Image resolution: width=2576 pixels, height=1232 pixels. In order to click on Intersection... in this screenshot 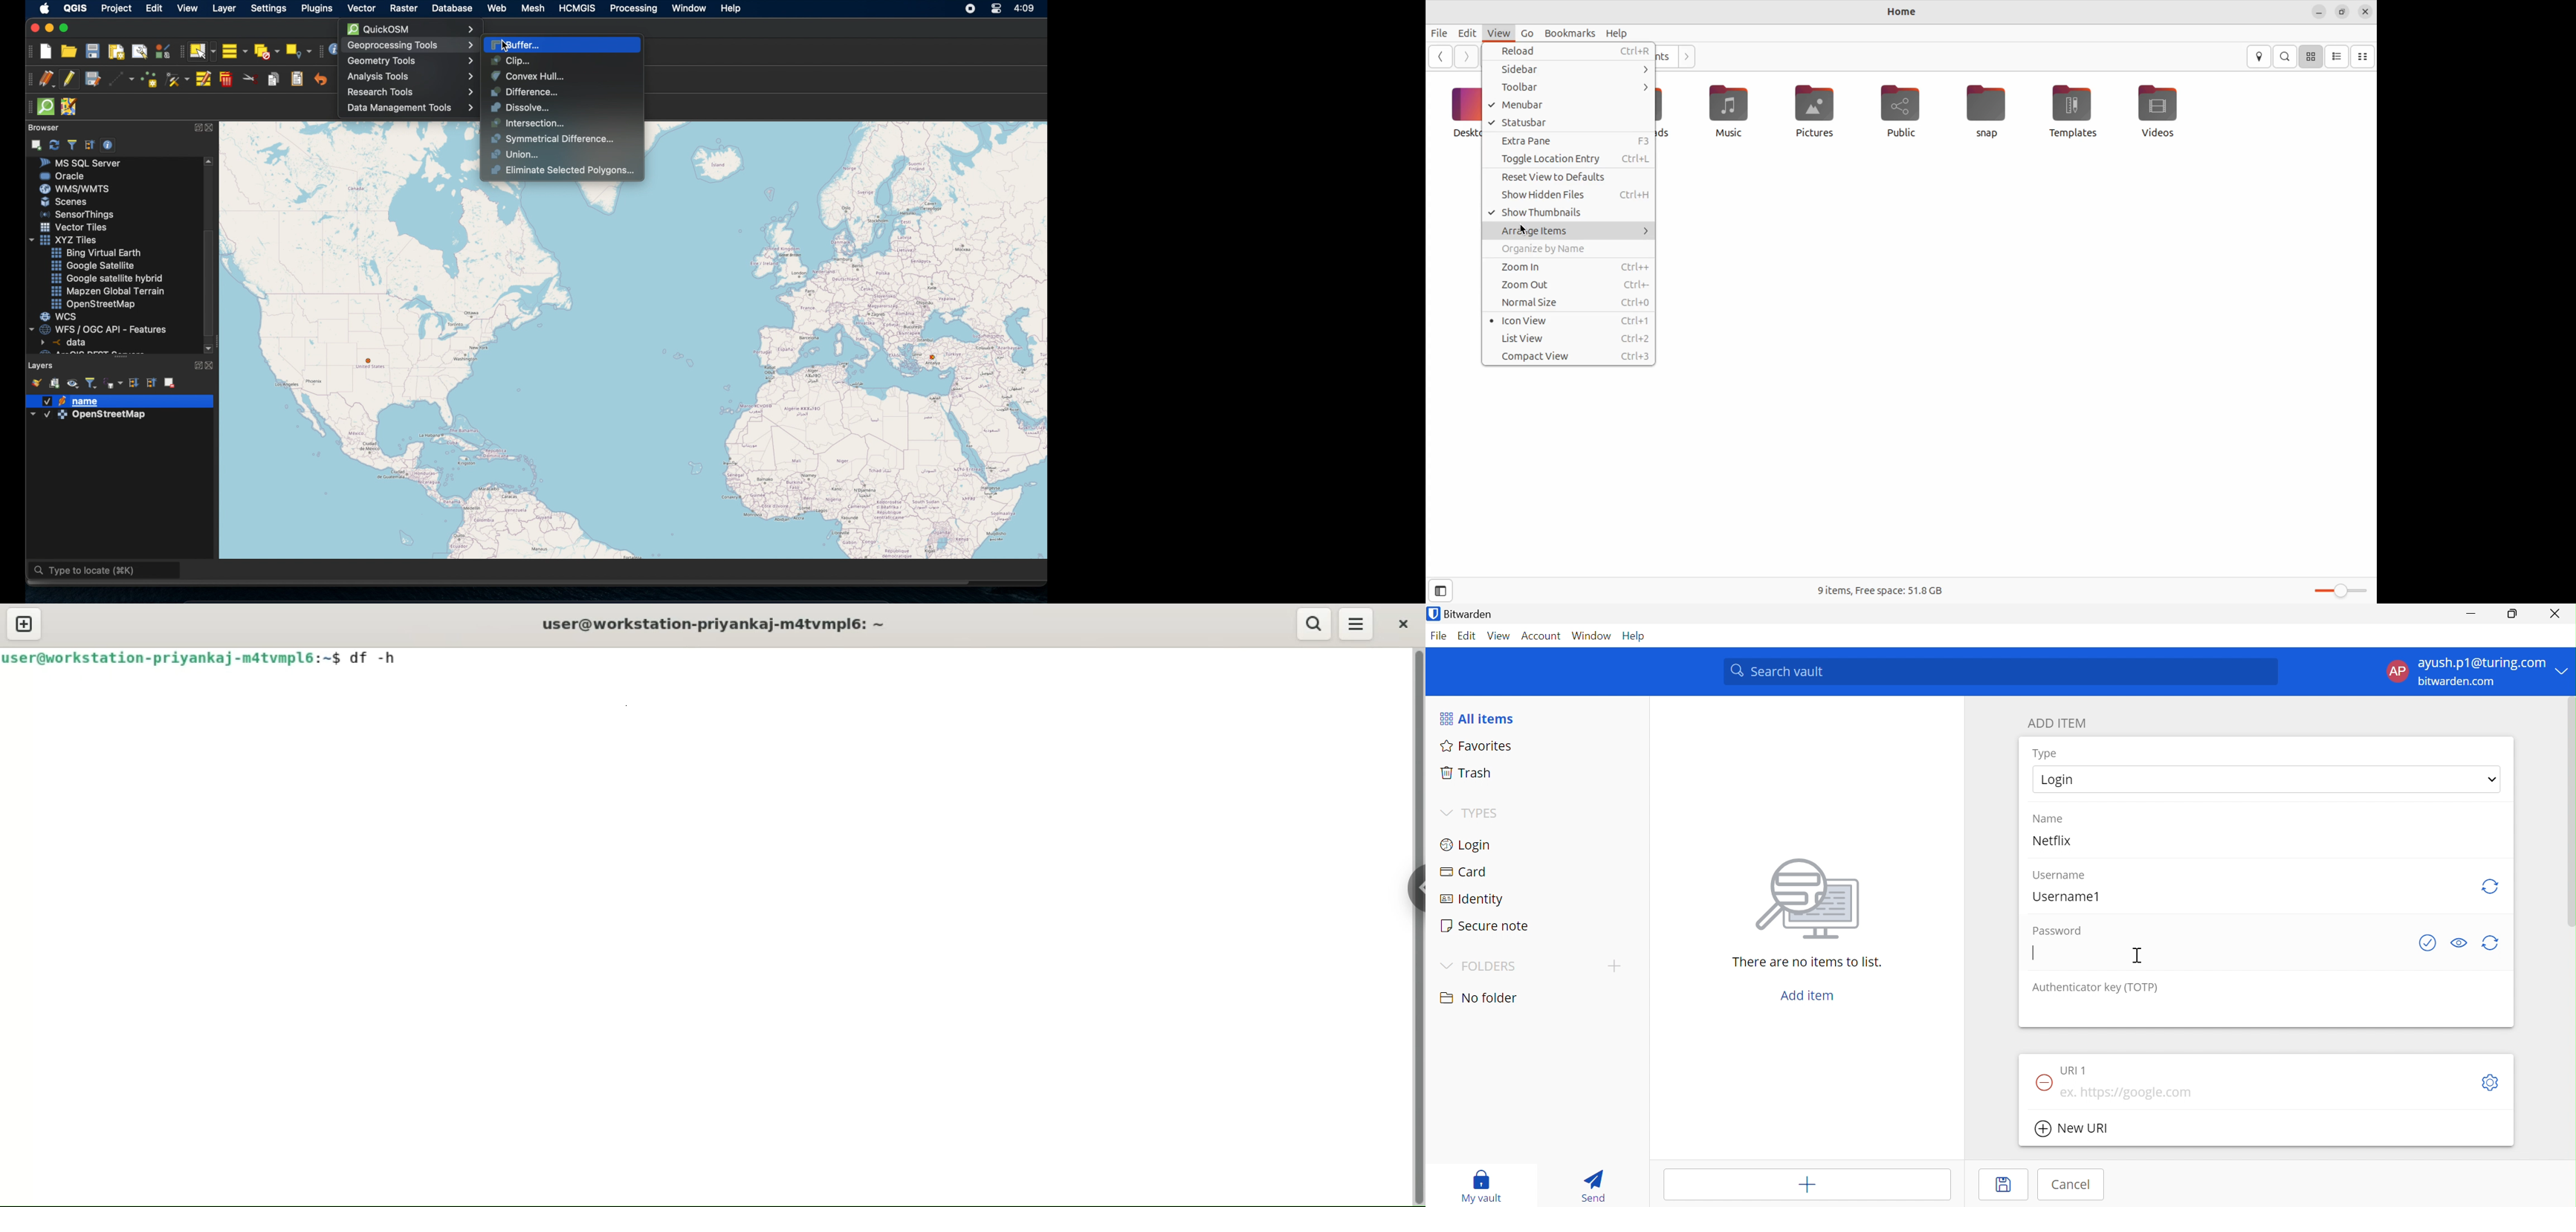, I will do `click(525, 123)`.